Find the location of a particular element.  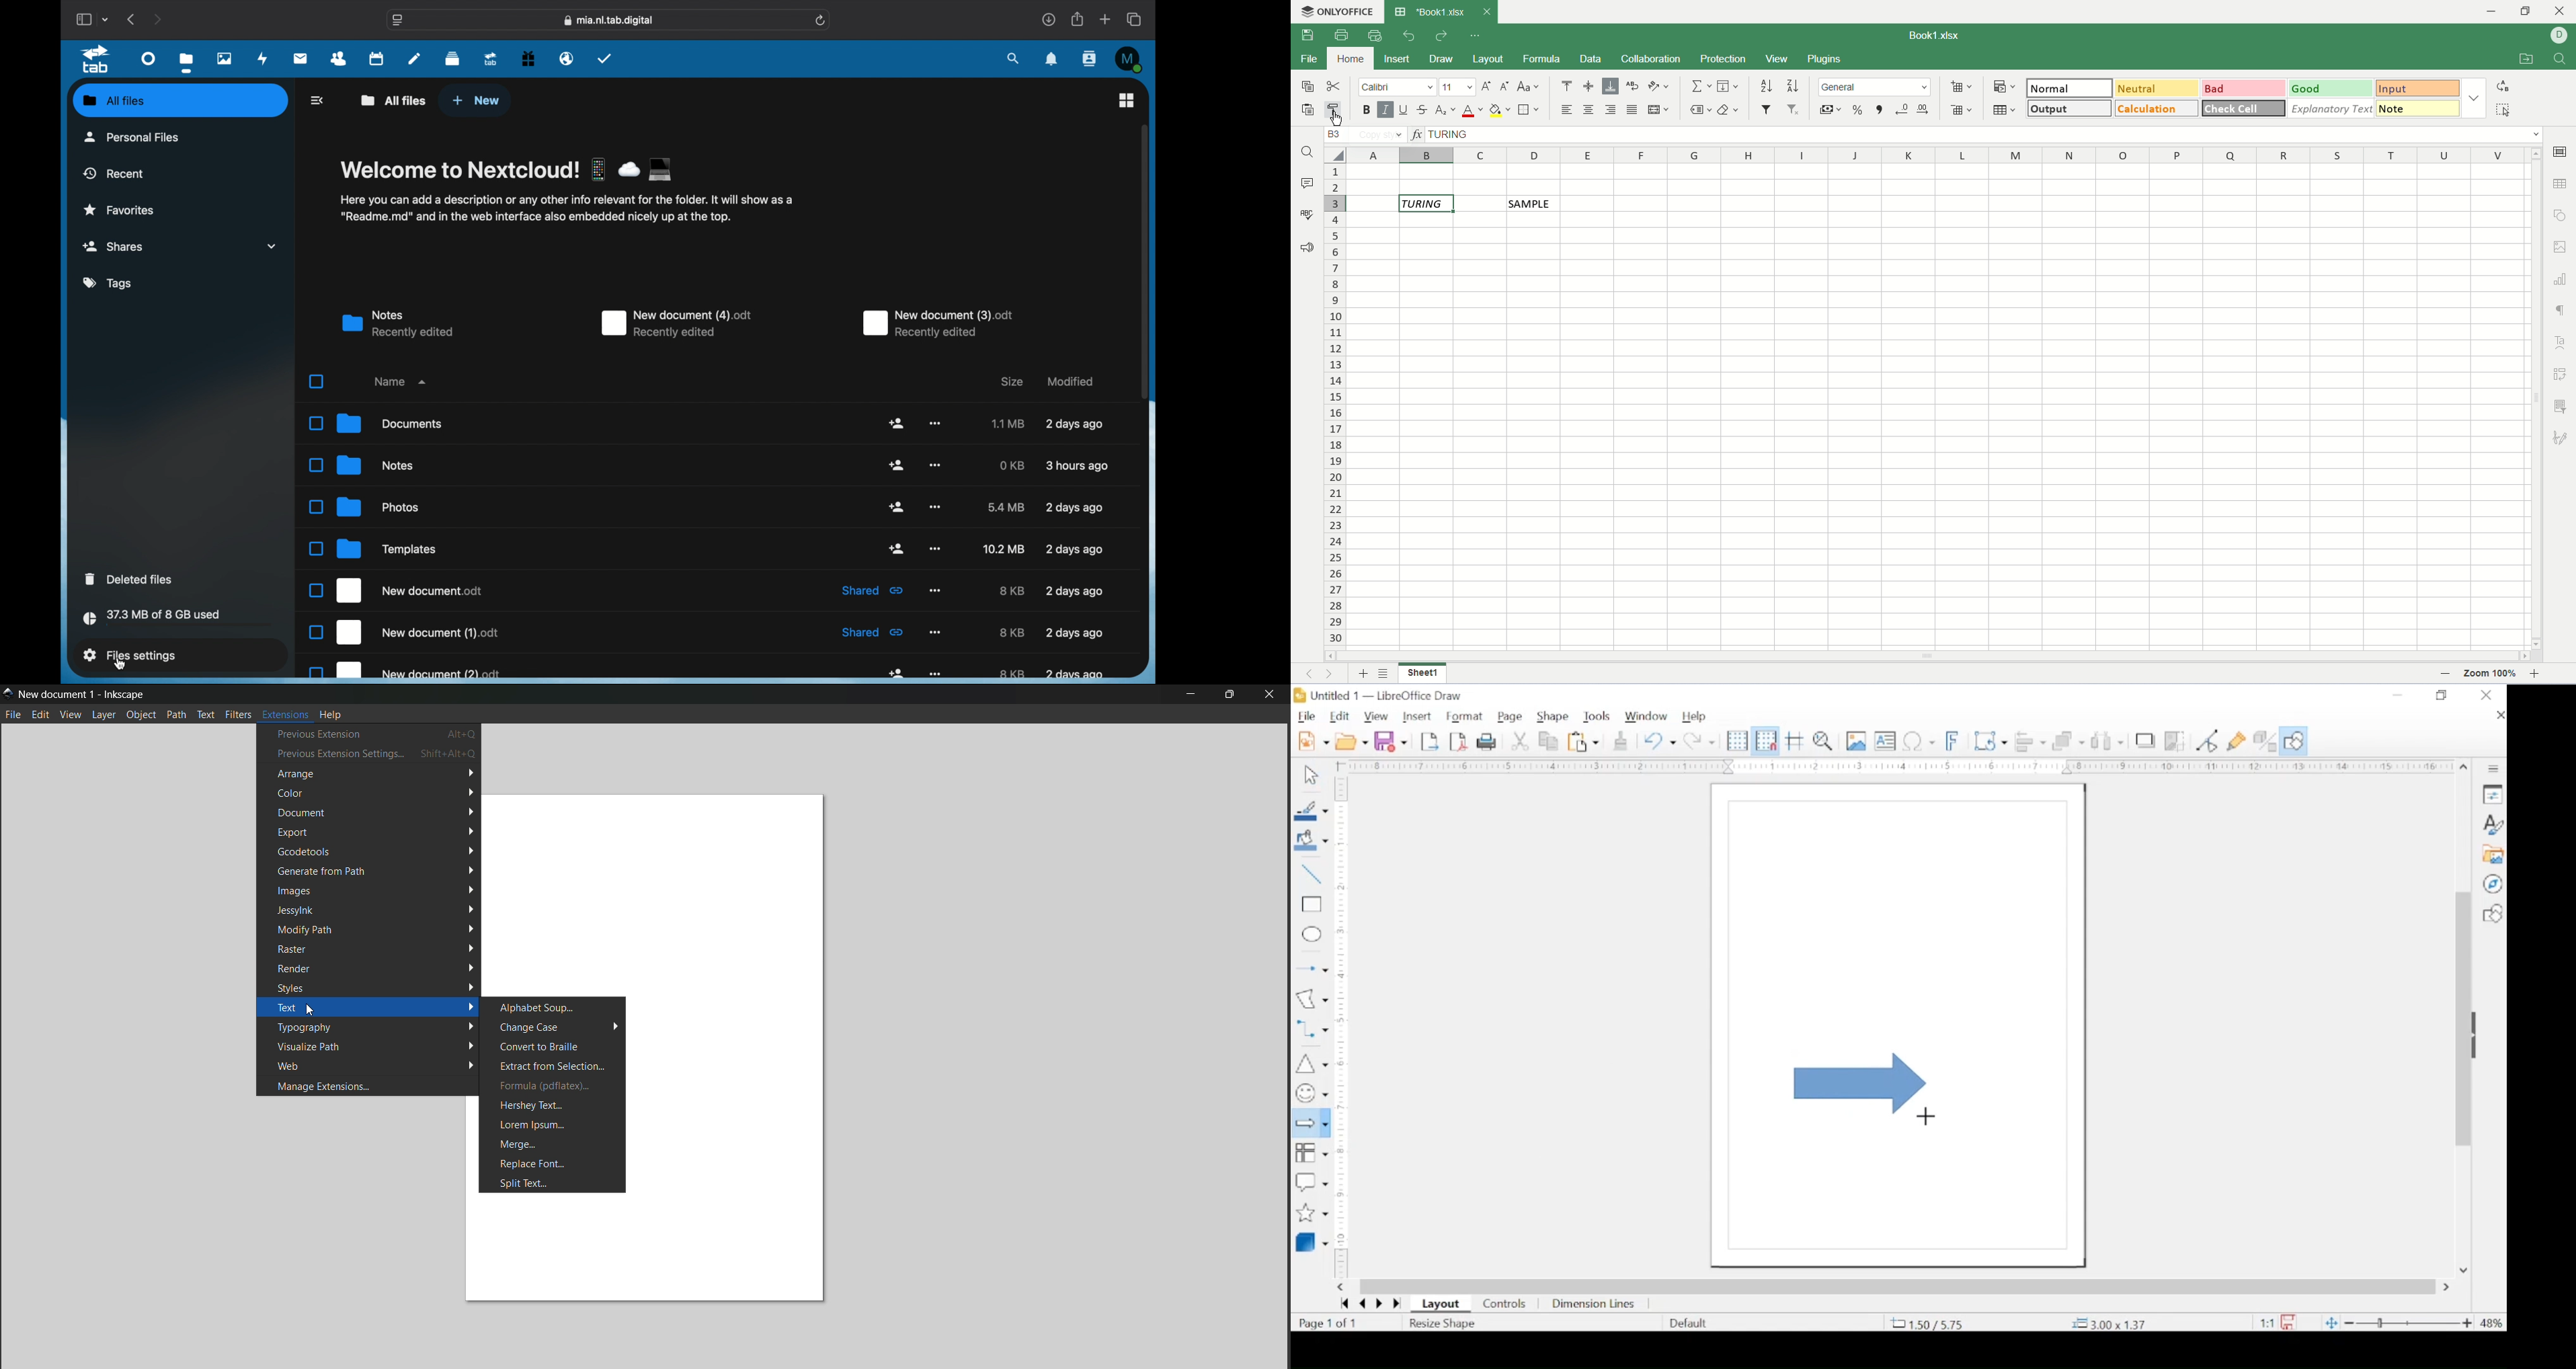

notes is located at coordinates (397, 325).